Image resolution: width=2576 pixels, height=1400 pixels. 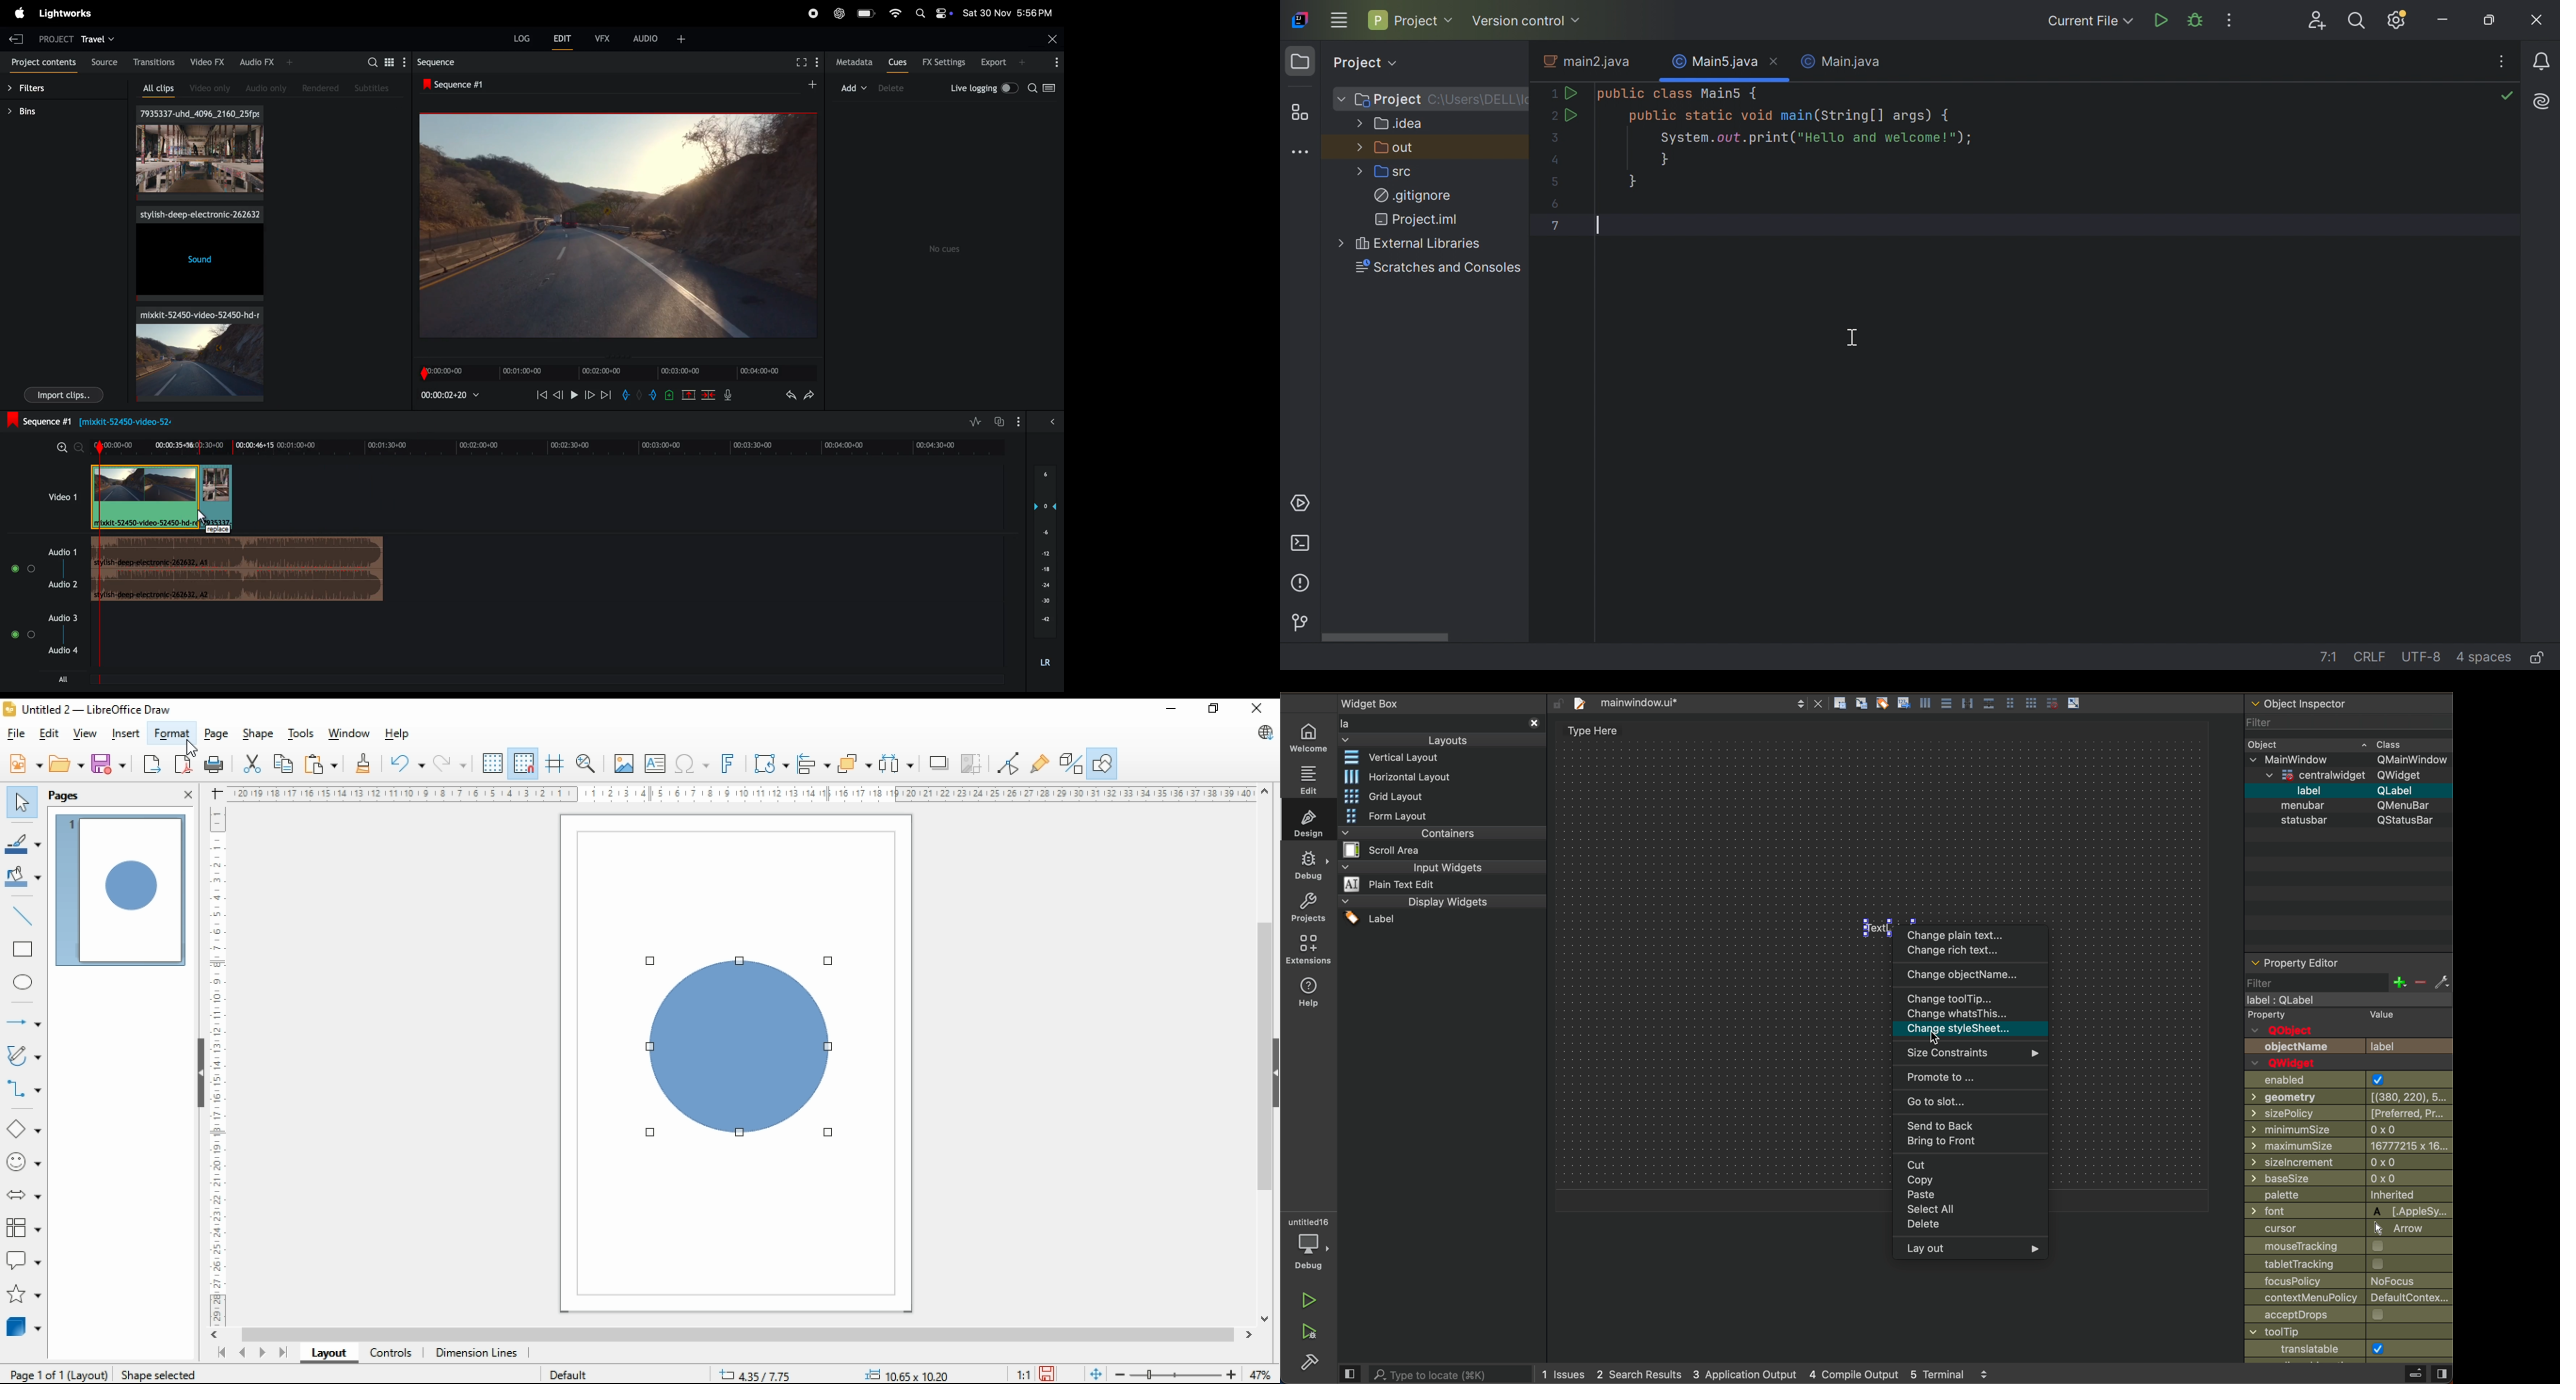 What do you see at coordinates (694, 764) in the screenshot?
I see `insert special characters` at bounding box center [694, 764].